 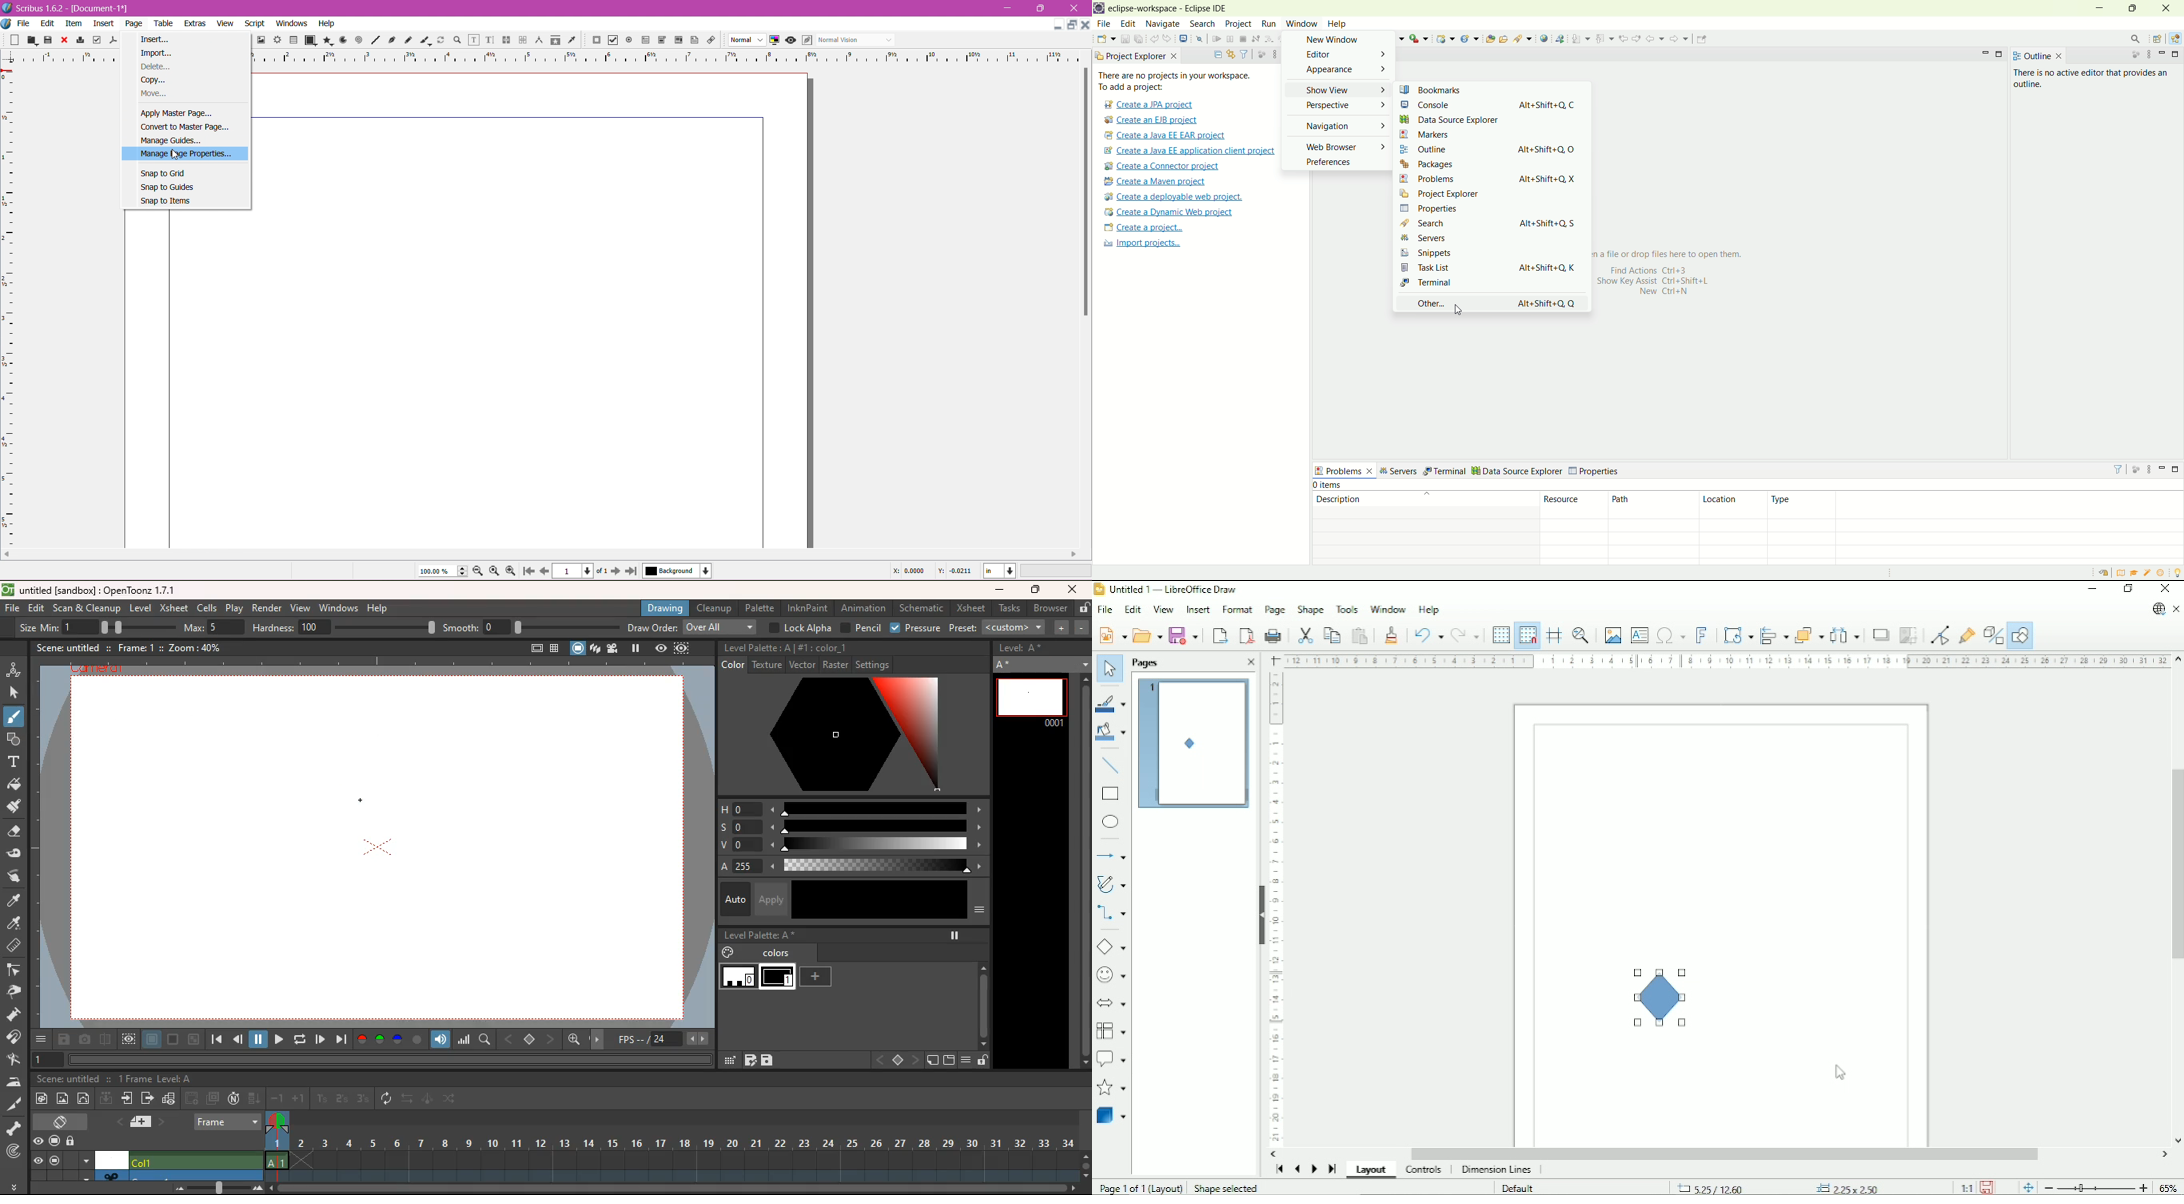 I want to click on Minimize Document, so click(x=1058, y=24).